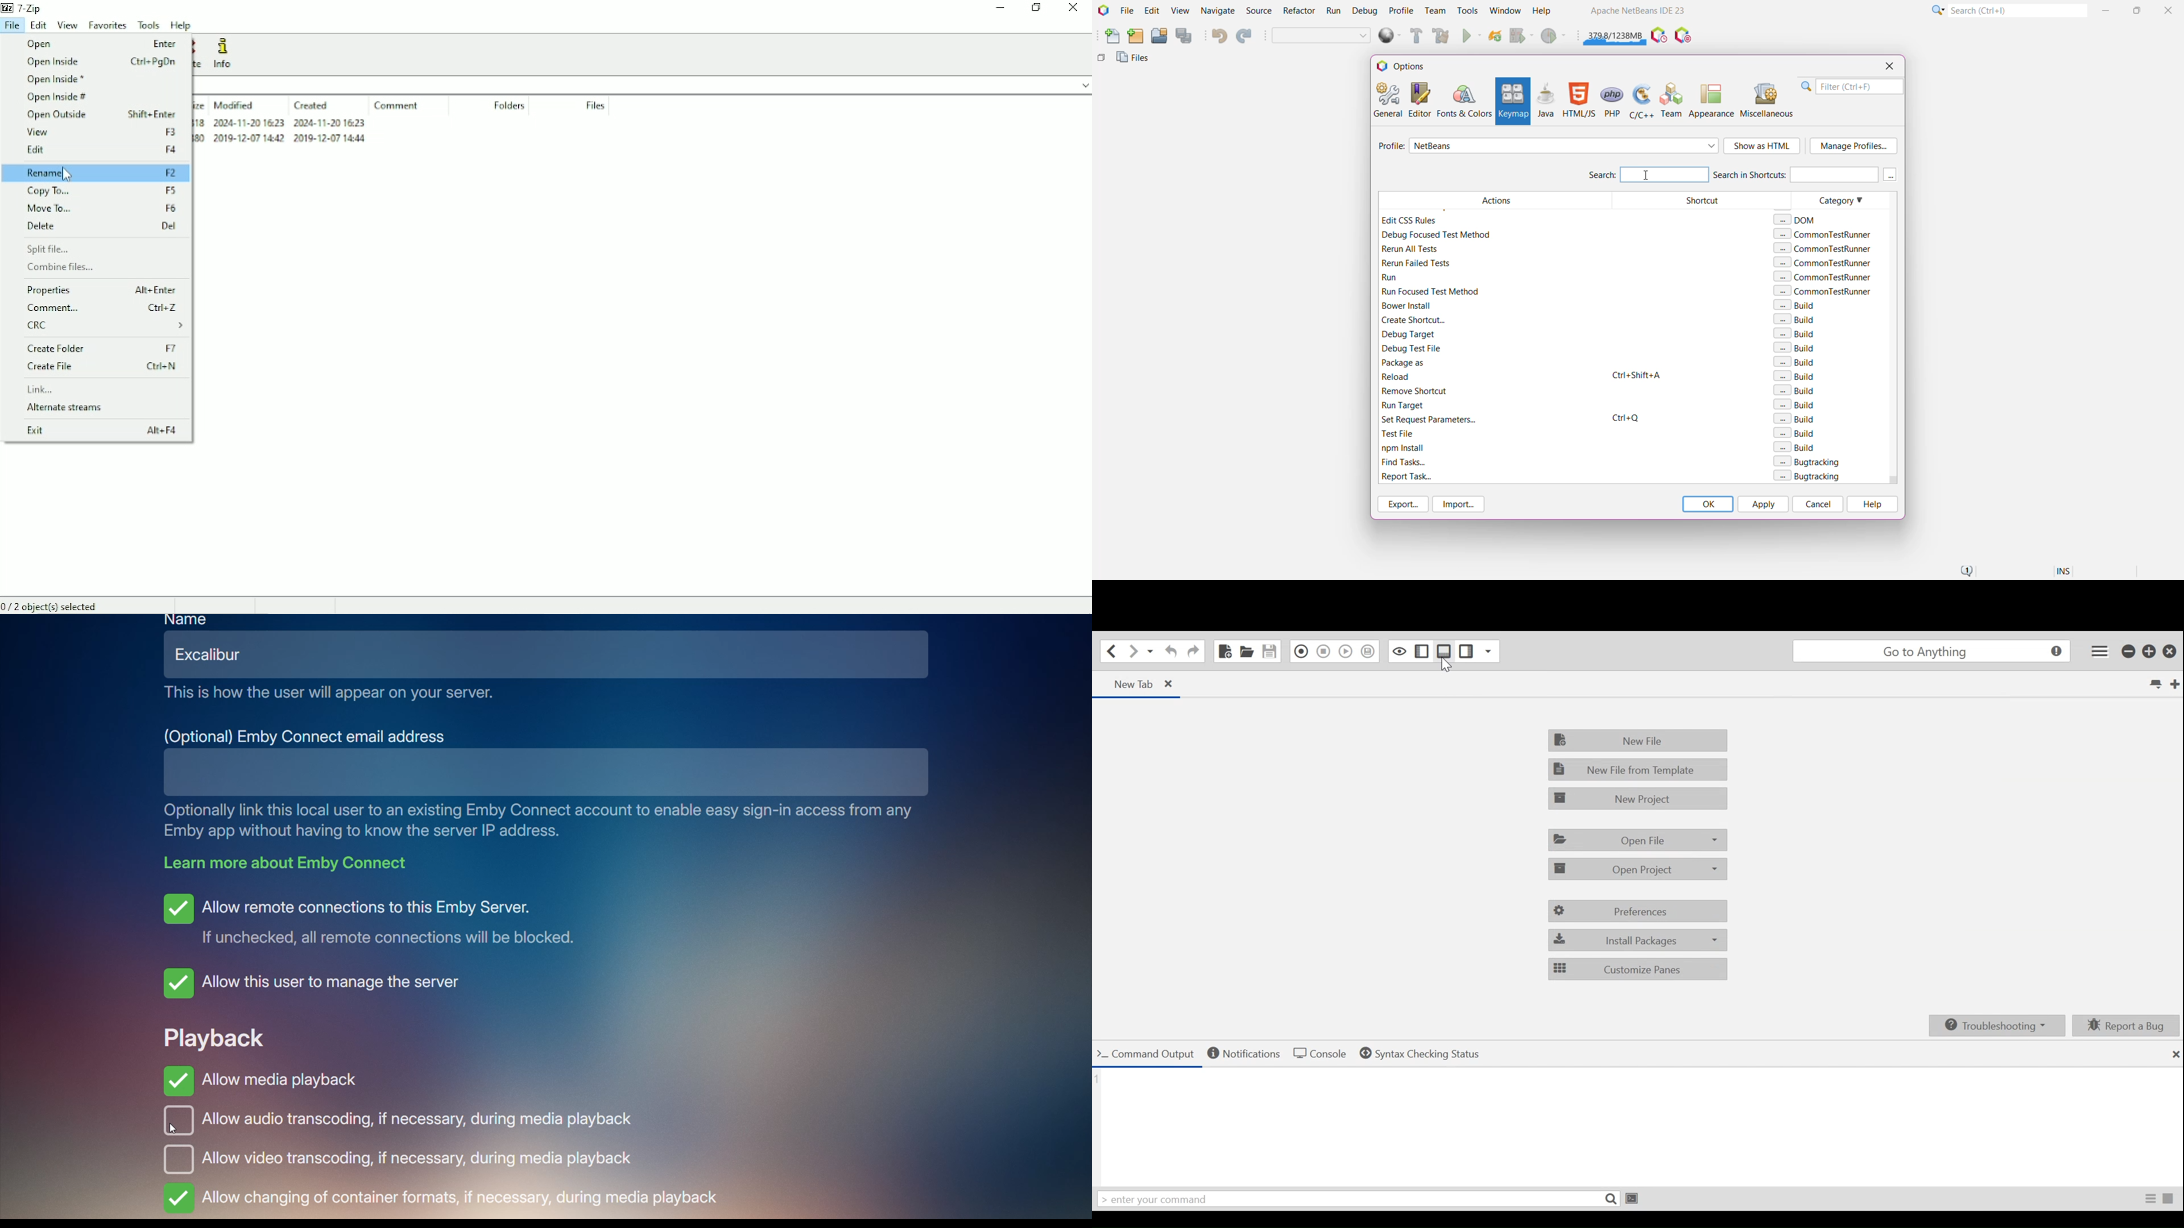  Describe the element at coordinates (596, 107) in the screenshot. I see `Files` at that location.